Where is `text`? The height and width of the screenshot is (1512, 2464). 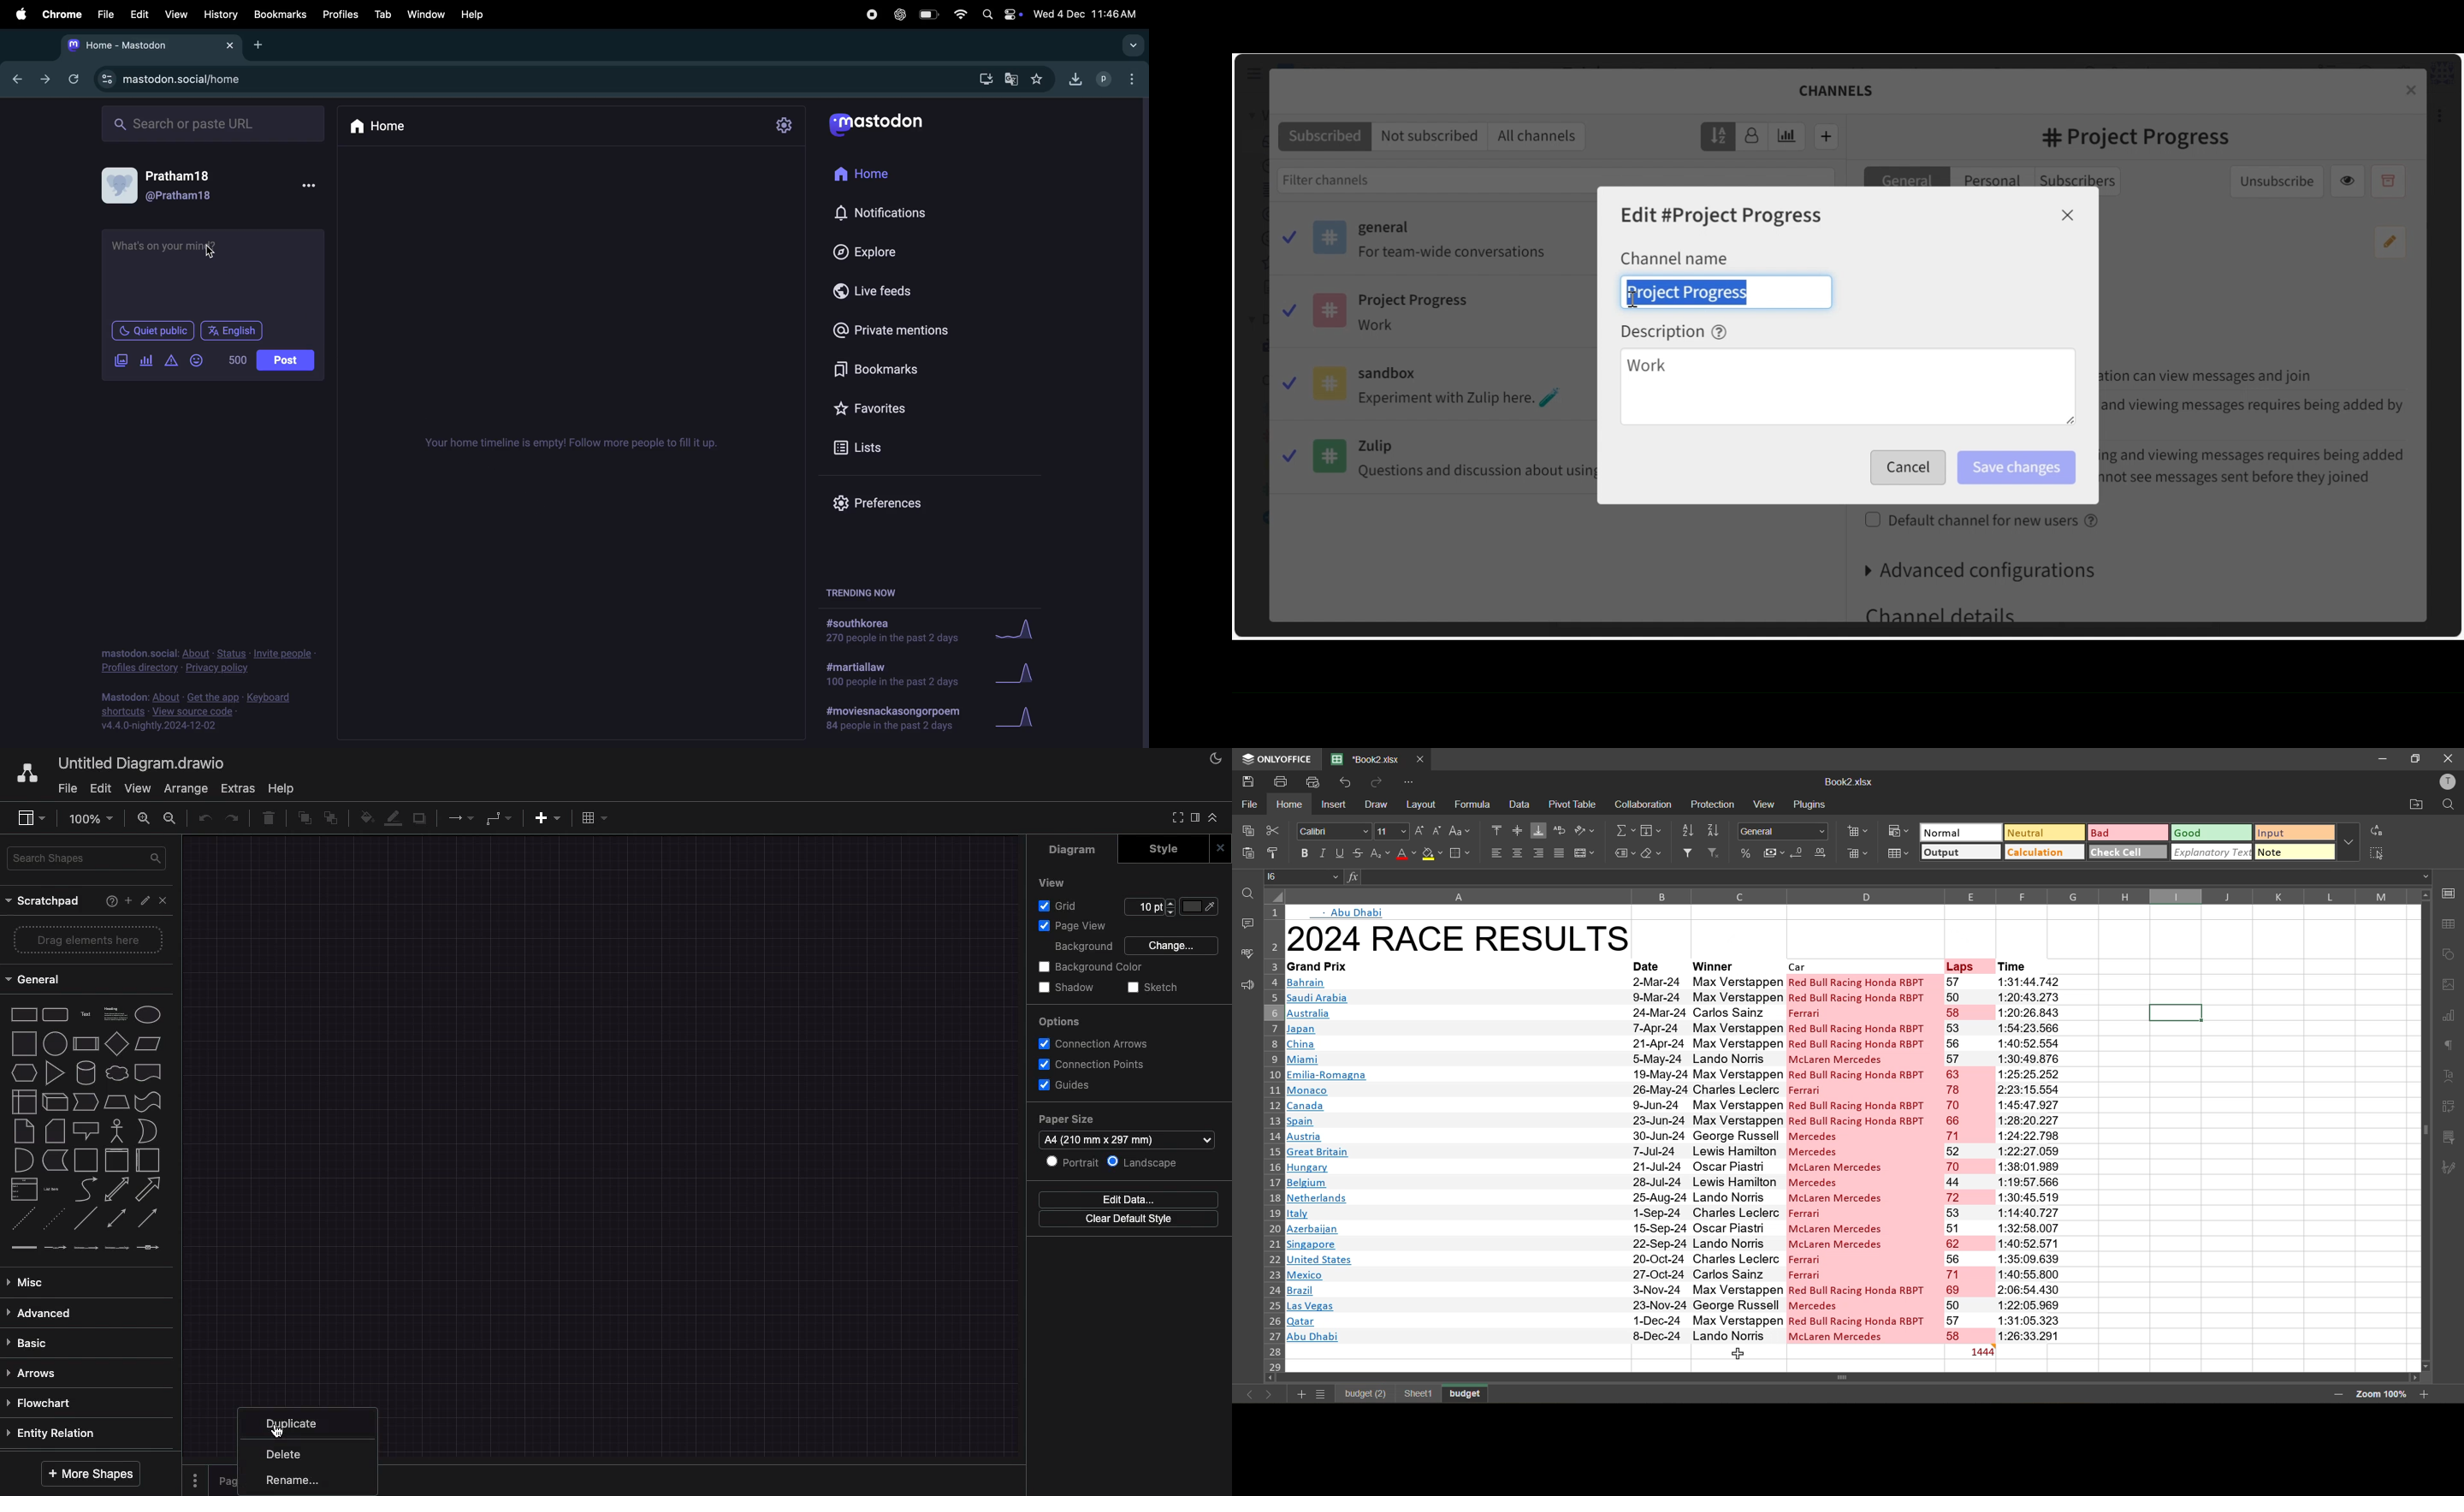
text is located at coordinates (88, 1013).